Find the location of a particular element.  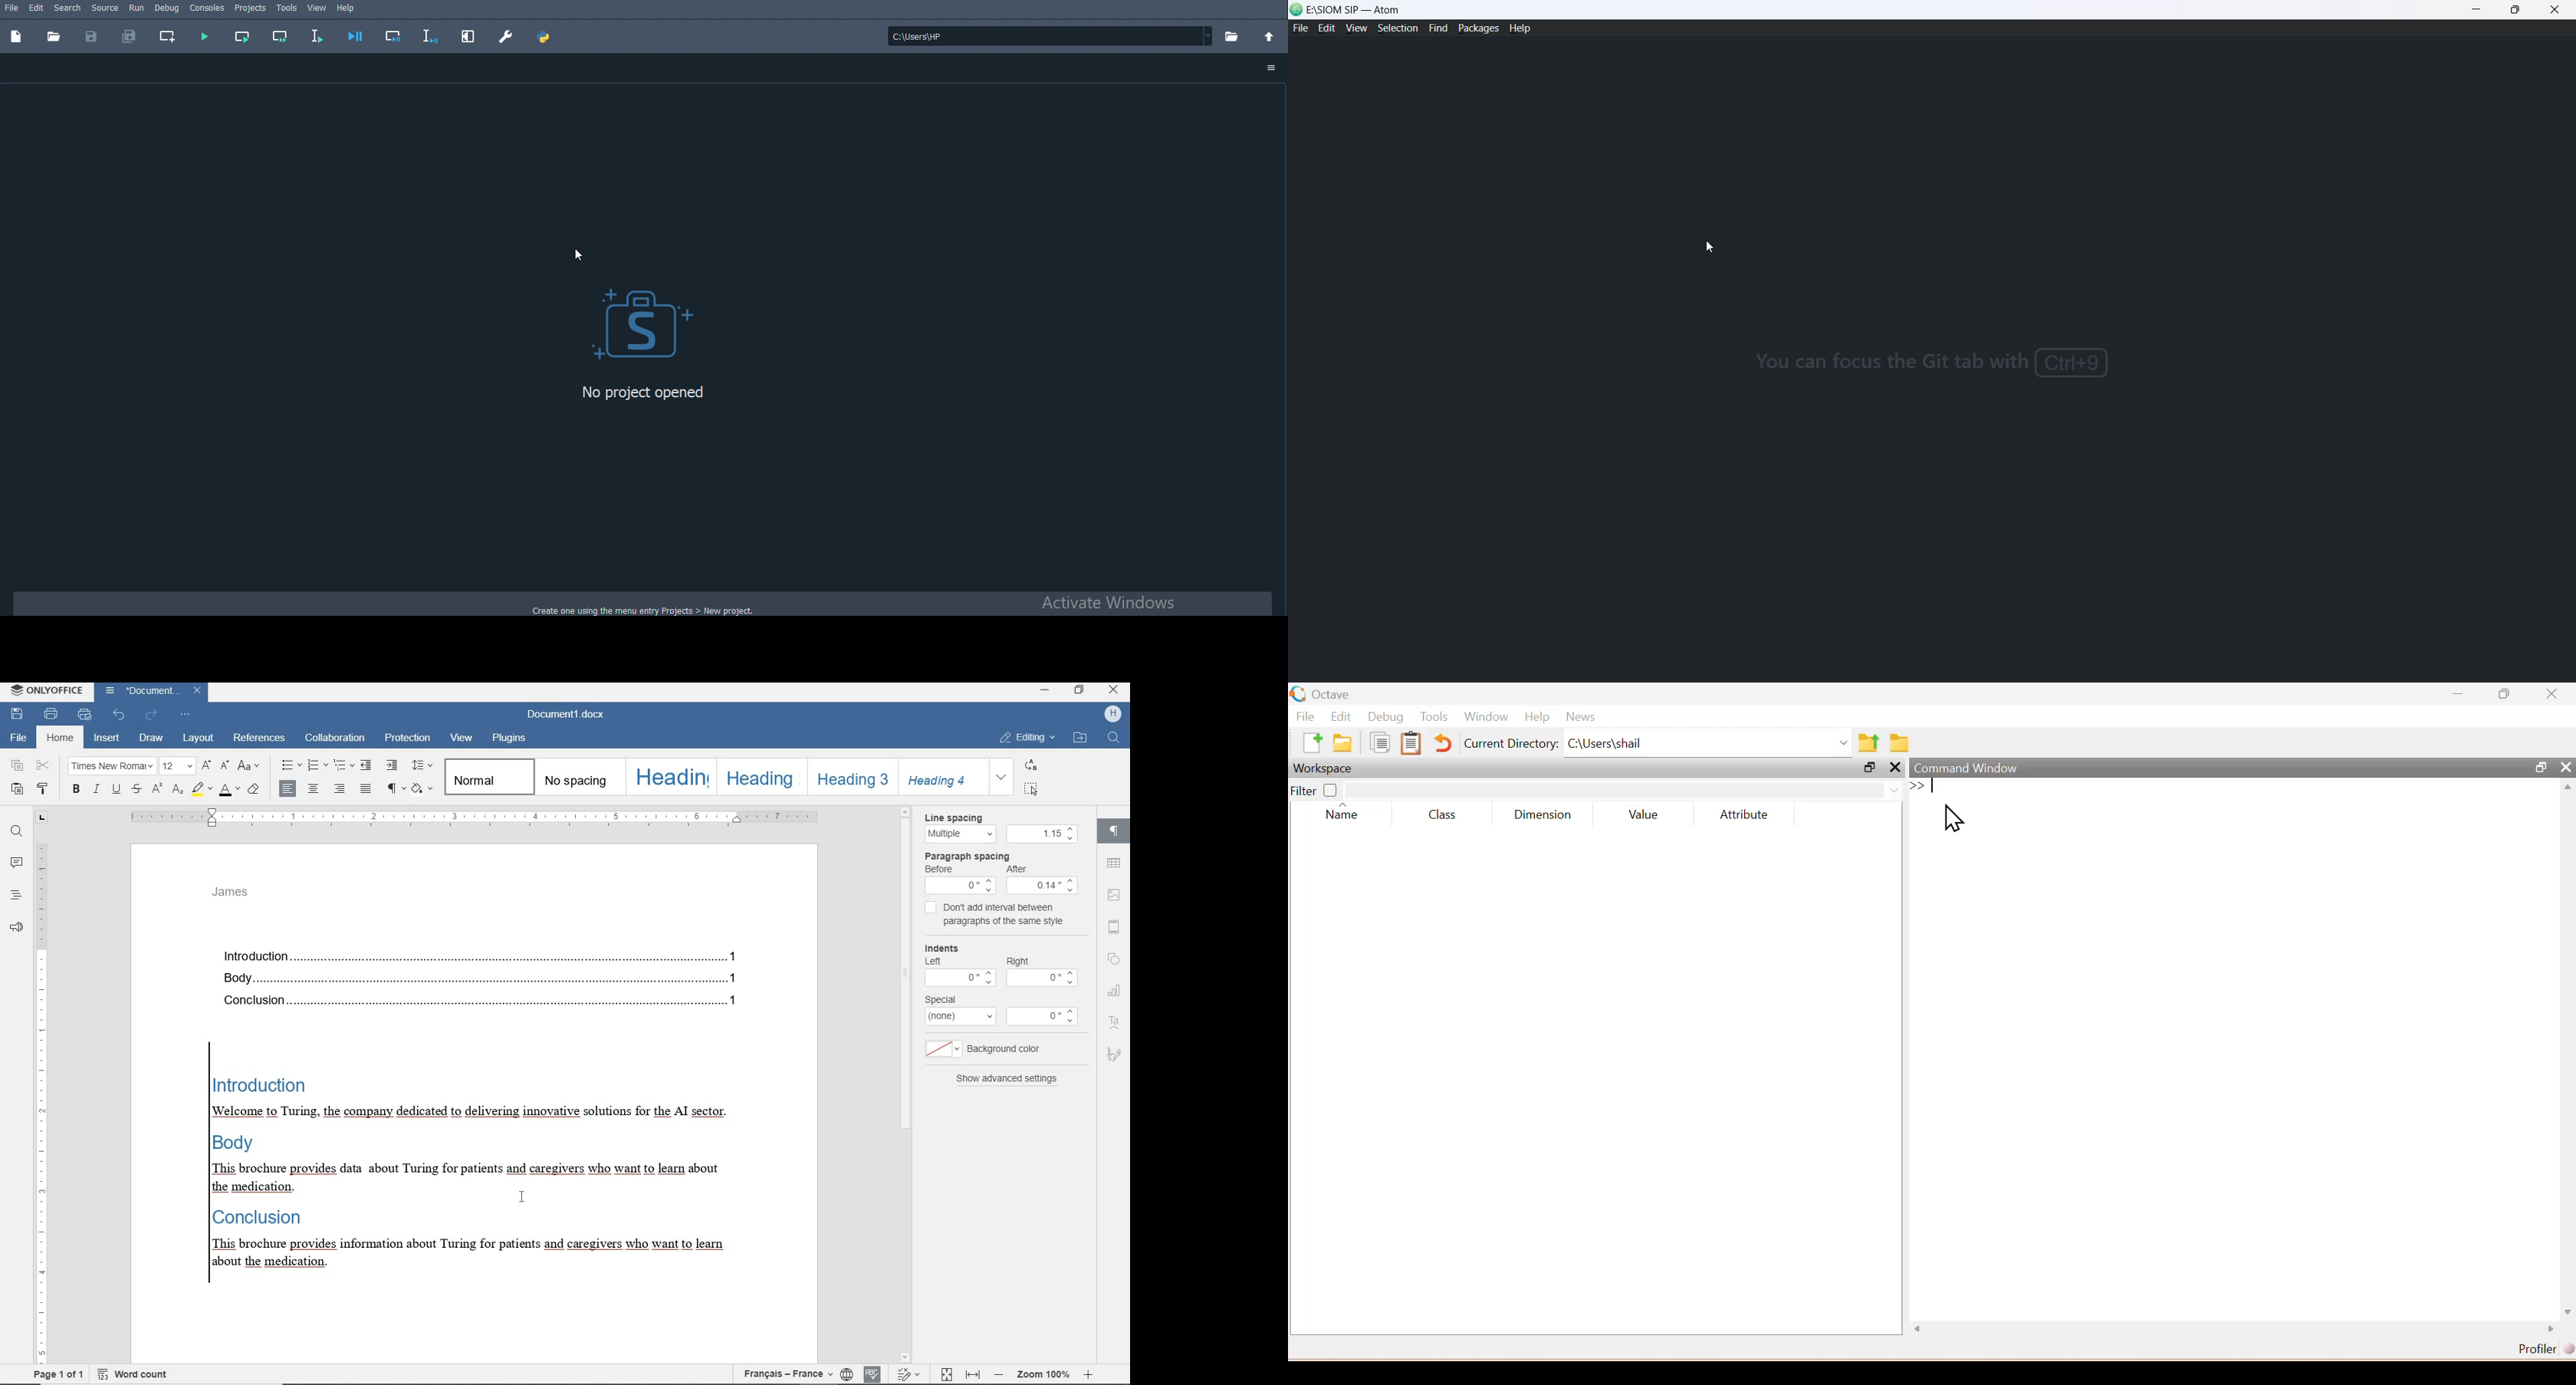

[Welcome to Turing, the company dedicated to delivering innovative solutions for the AI sector. is located at coordinates (483, 1110).